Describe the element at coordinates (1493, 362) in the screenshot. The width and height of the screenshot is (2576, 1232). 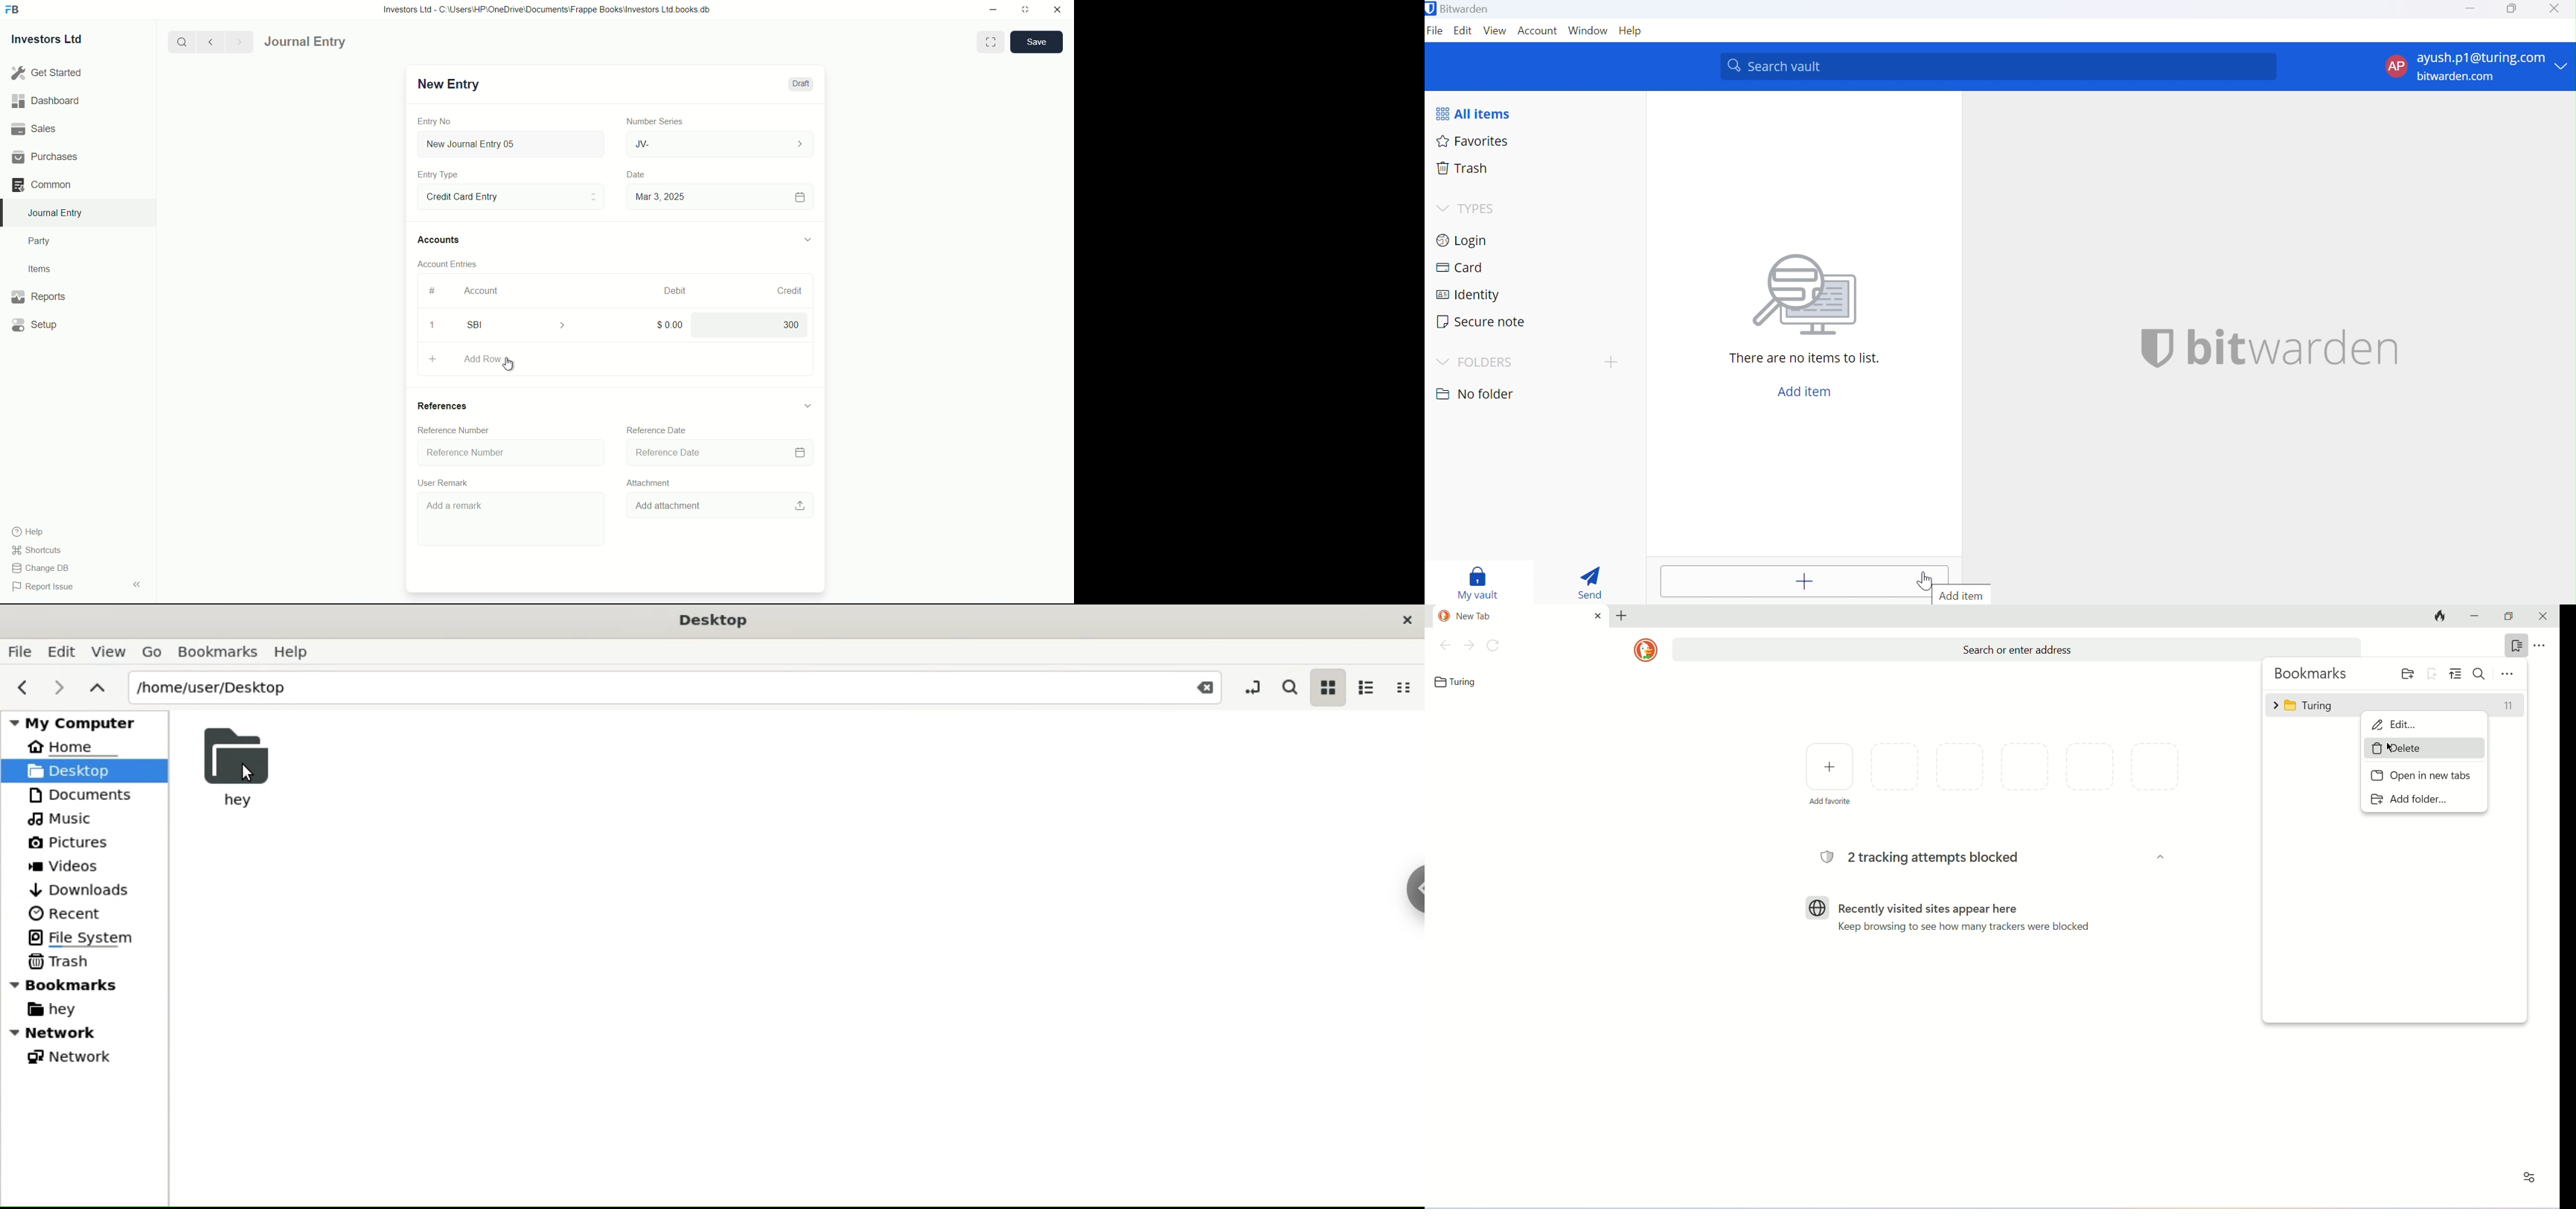
I see `FOLDERS` at that location.